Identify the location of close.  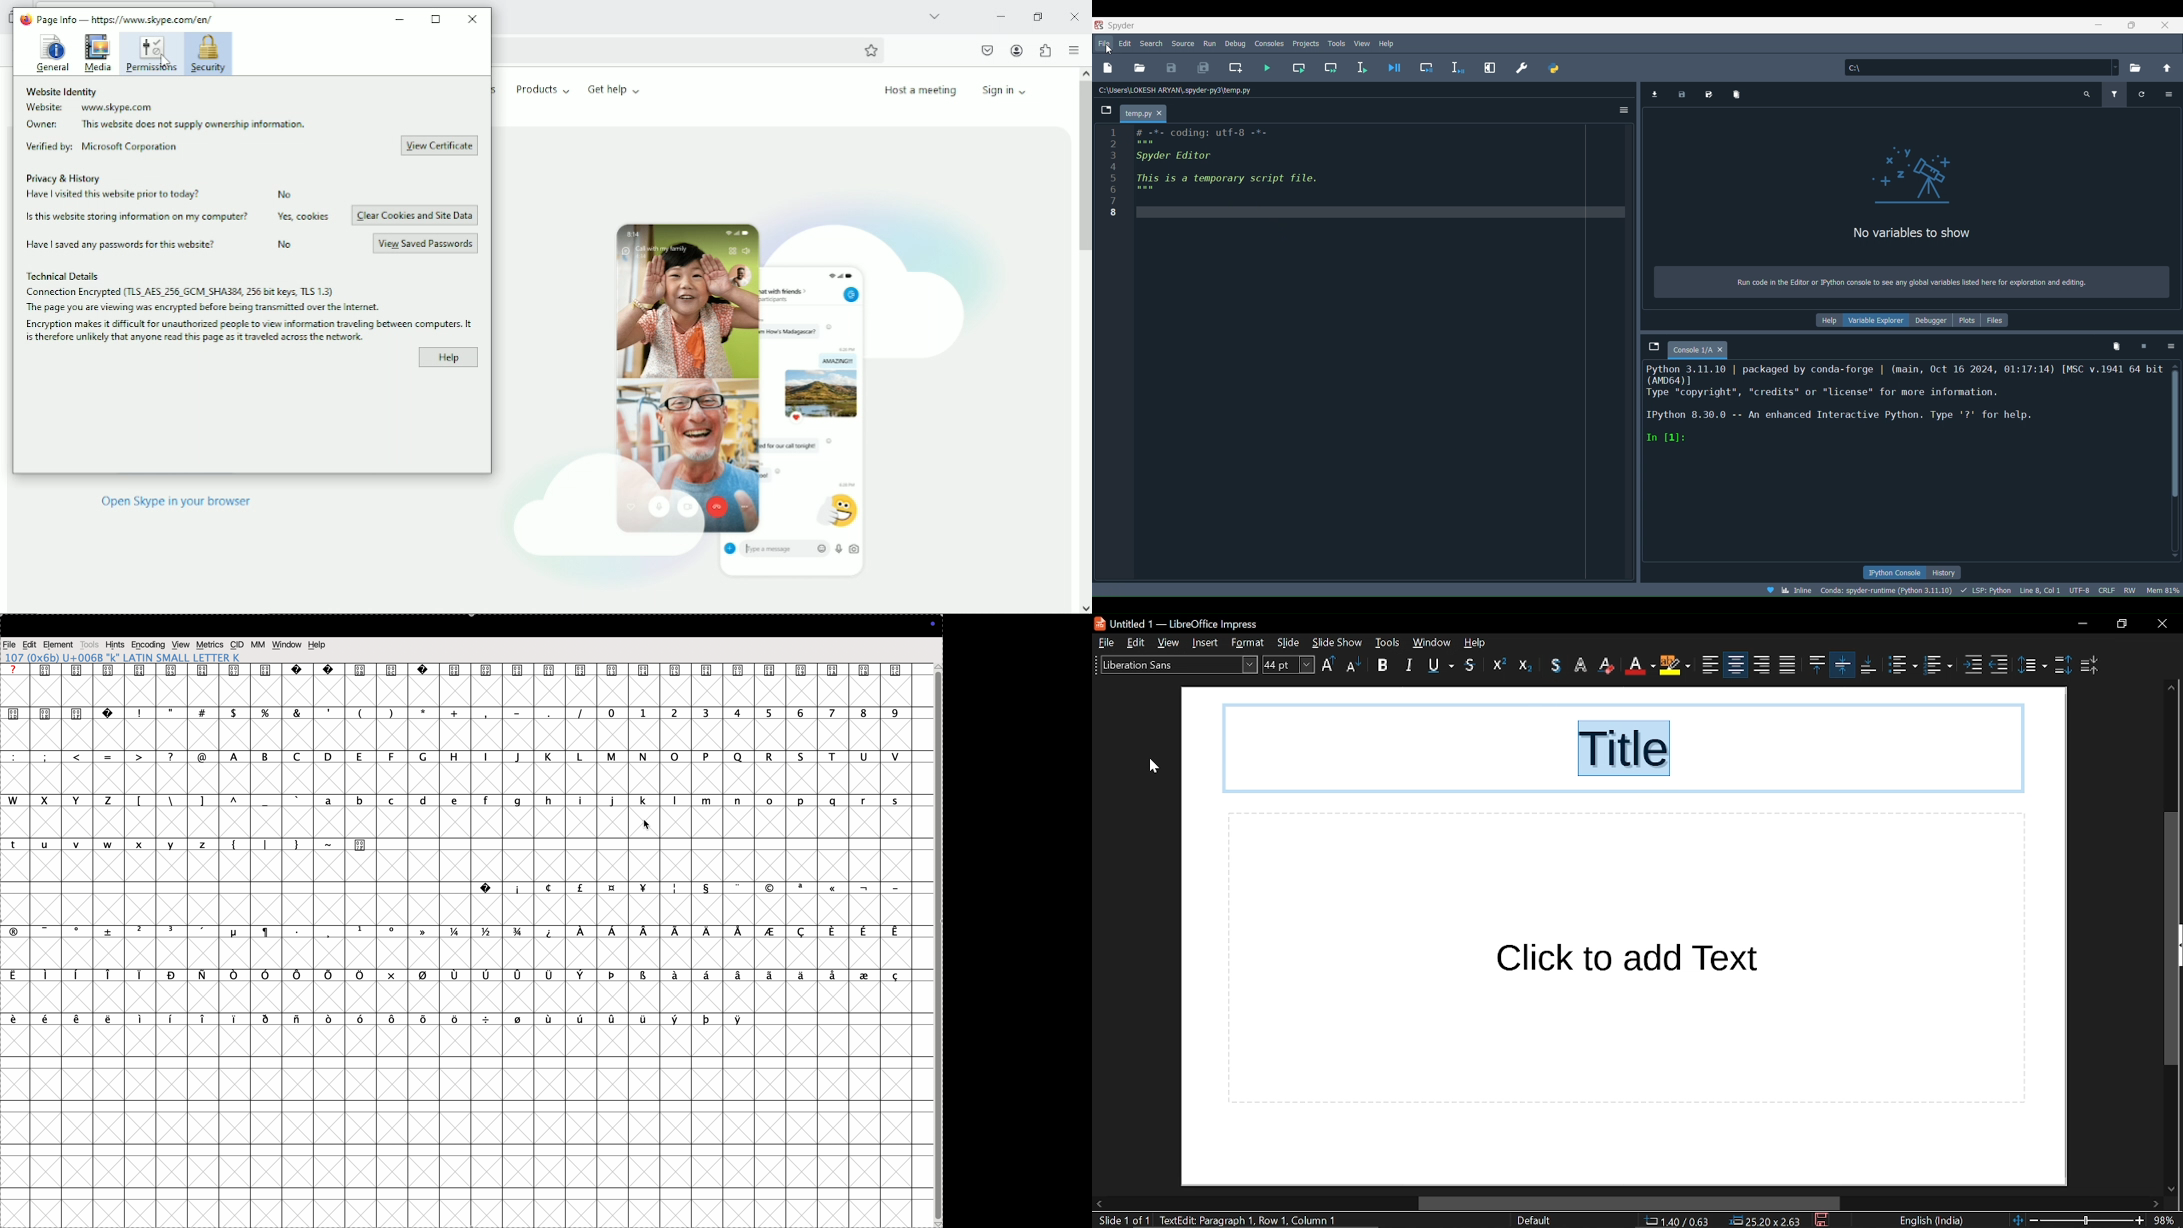
(2162, 624).